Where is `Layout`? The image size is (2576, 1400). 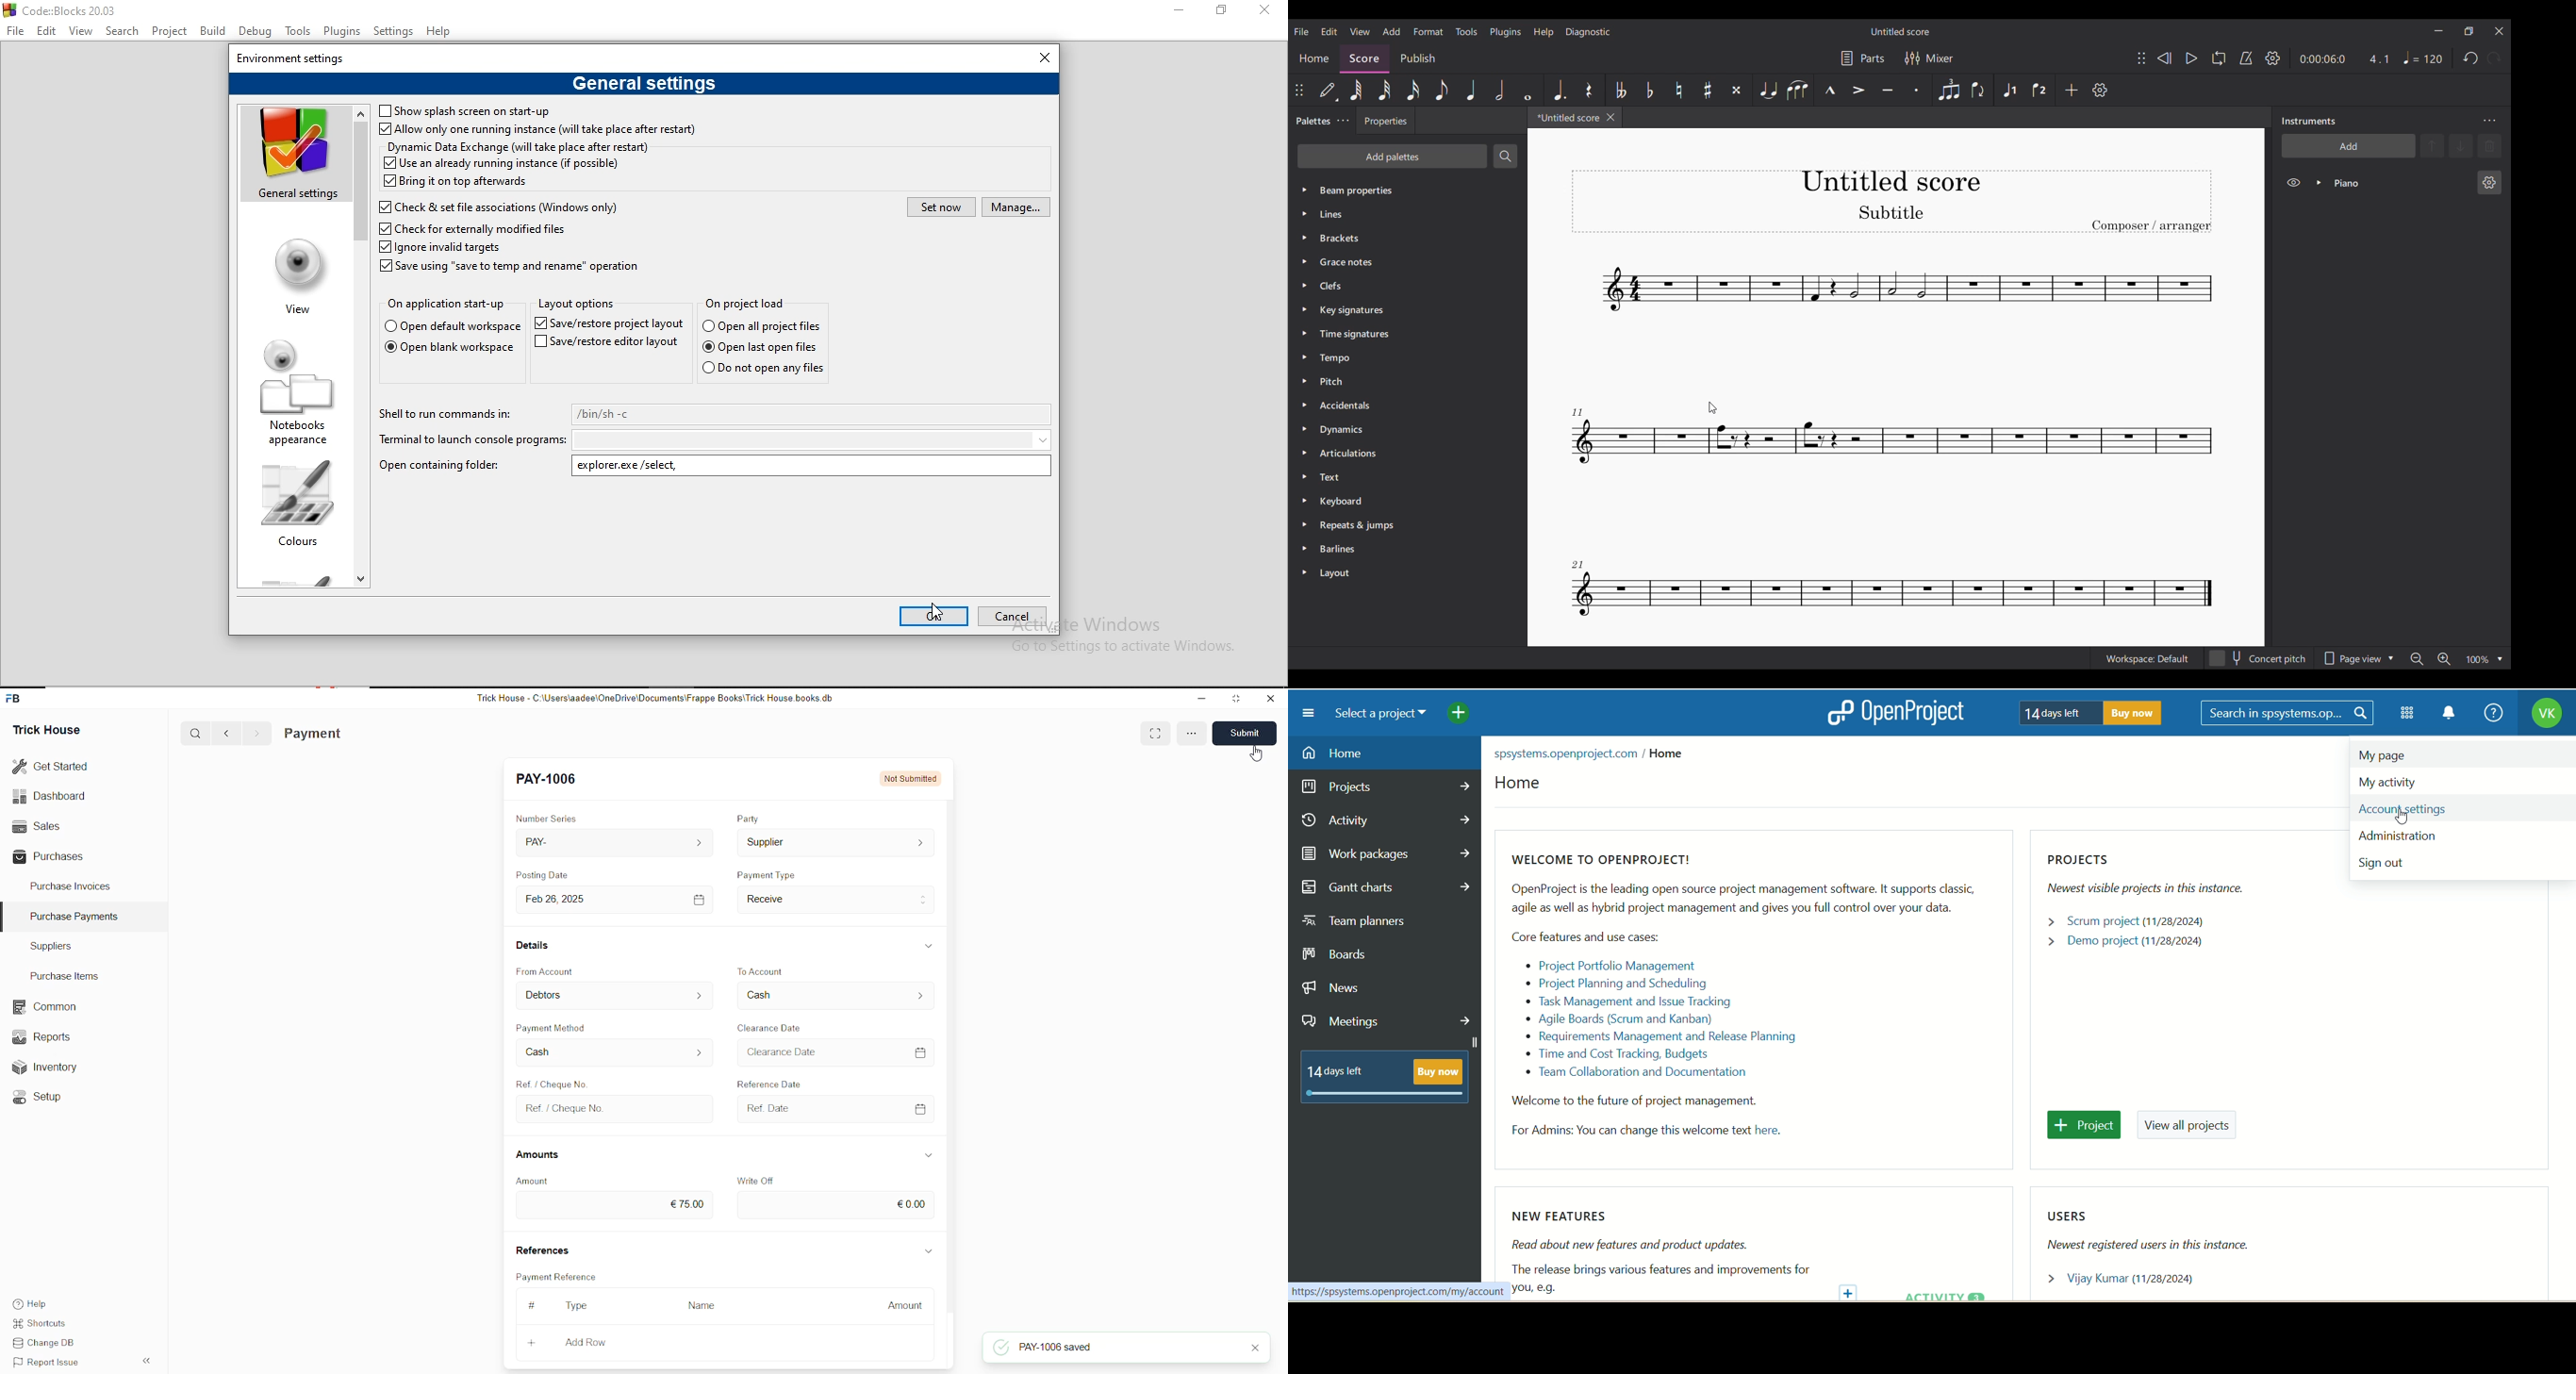
Layout is located at coordinates (1398, 573).